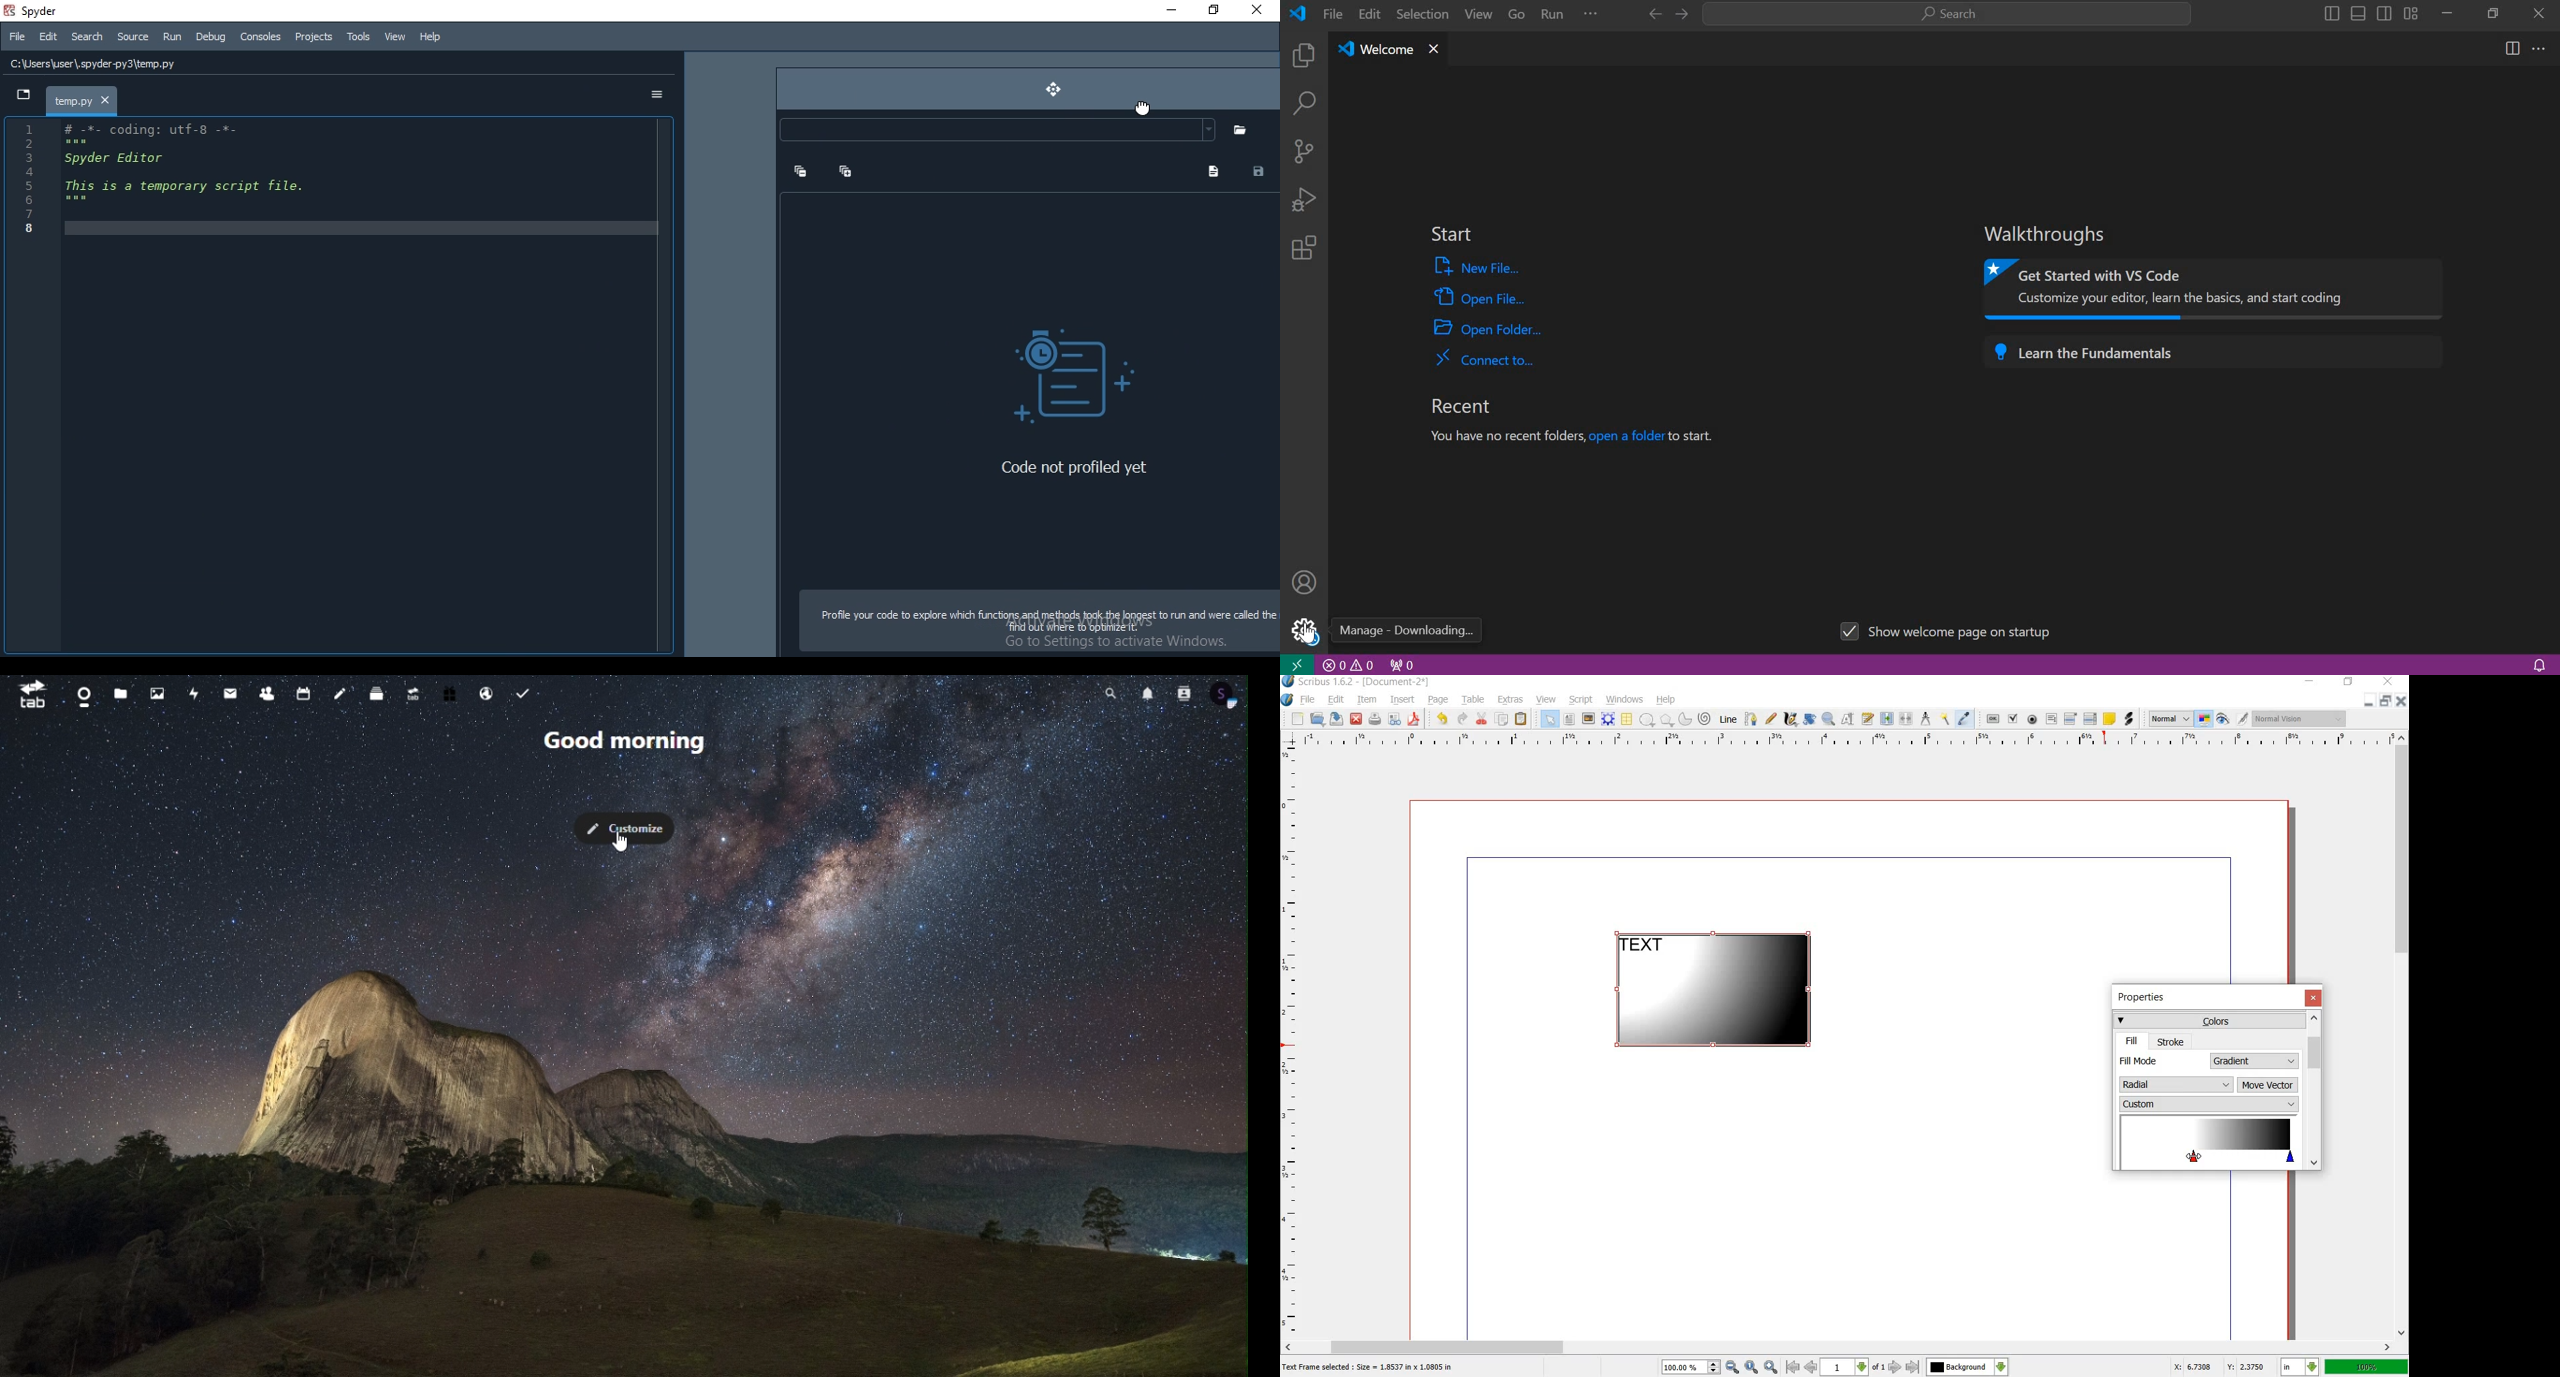 The image size is (2576, 1400). I want to click on search, so click(1303, 106).